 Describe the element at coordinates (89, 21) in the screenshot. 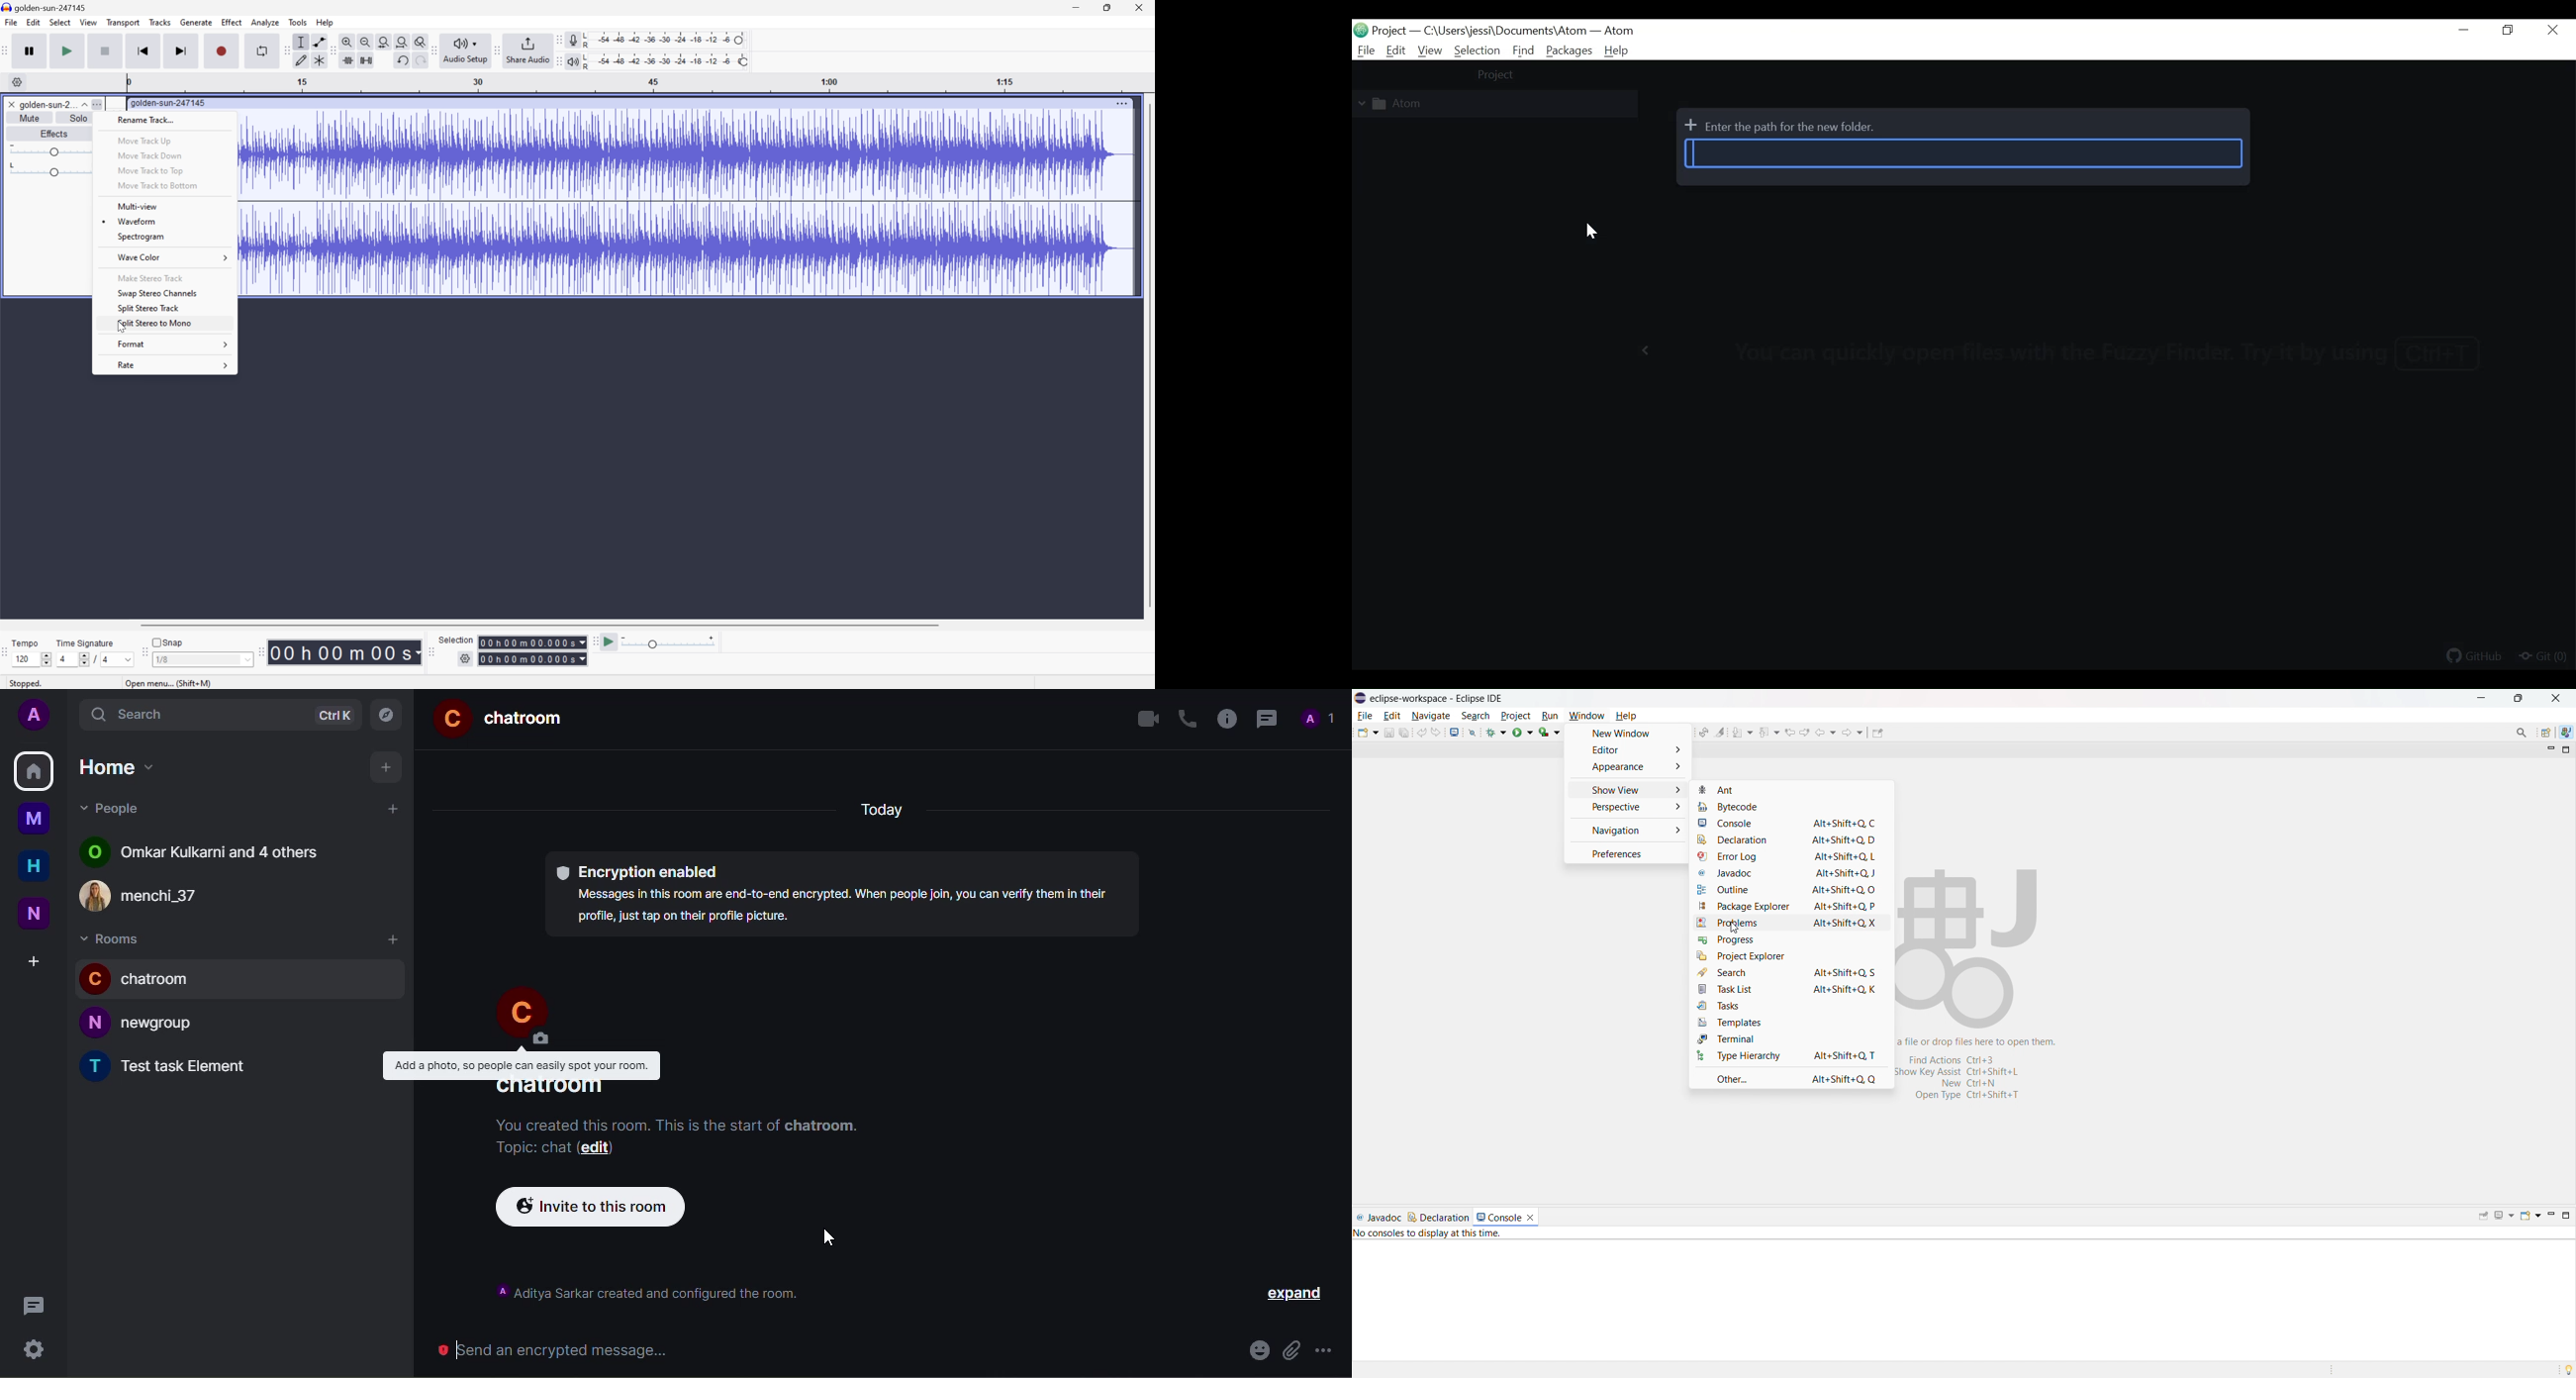

I see `View` at that location.